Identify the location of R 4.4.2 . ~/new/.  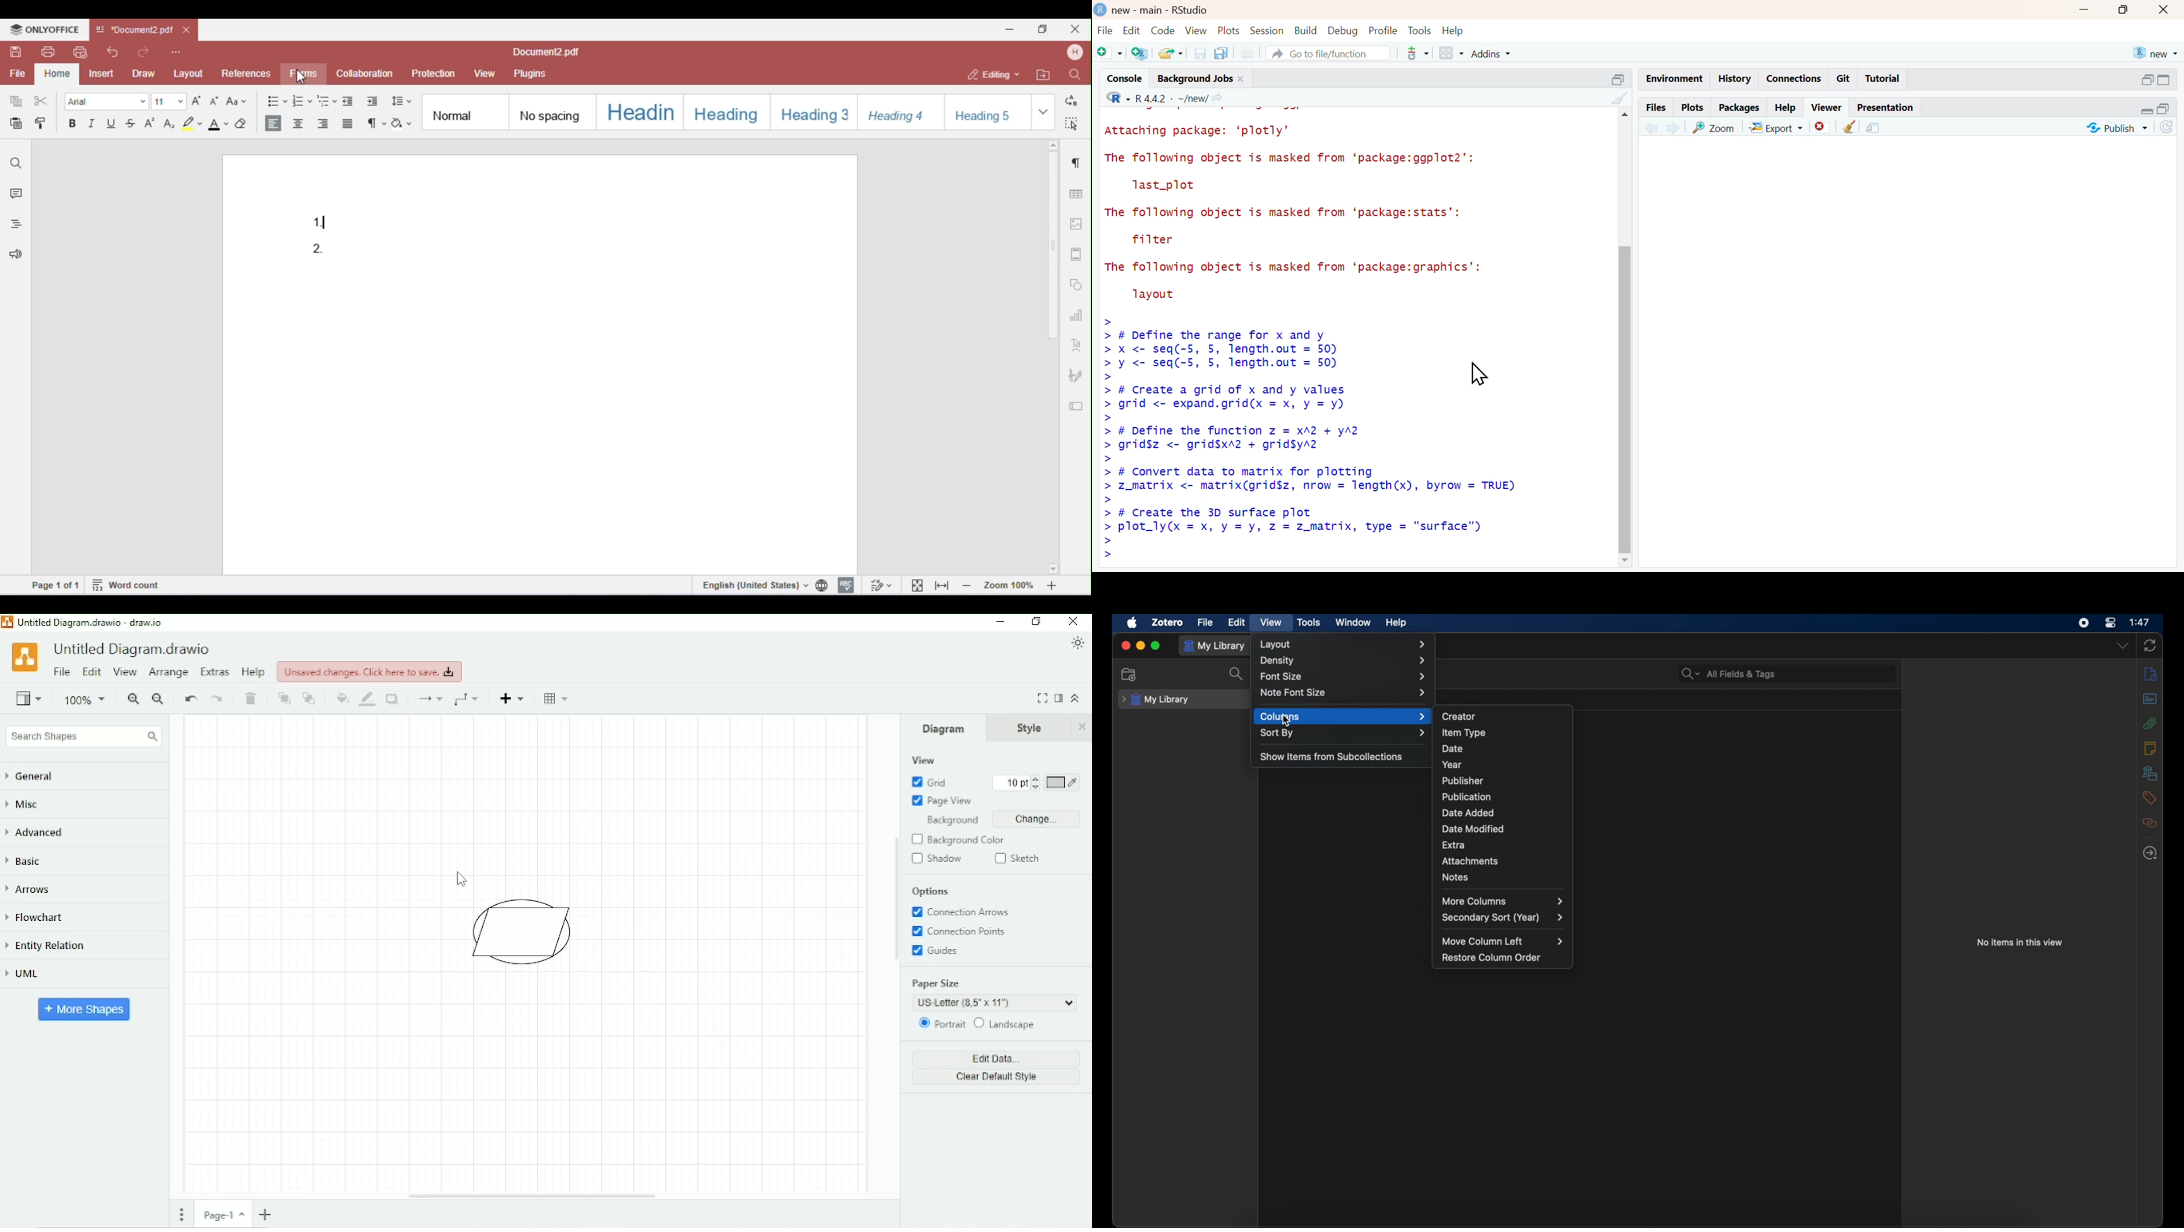
(1172, 97).